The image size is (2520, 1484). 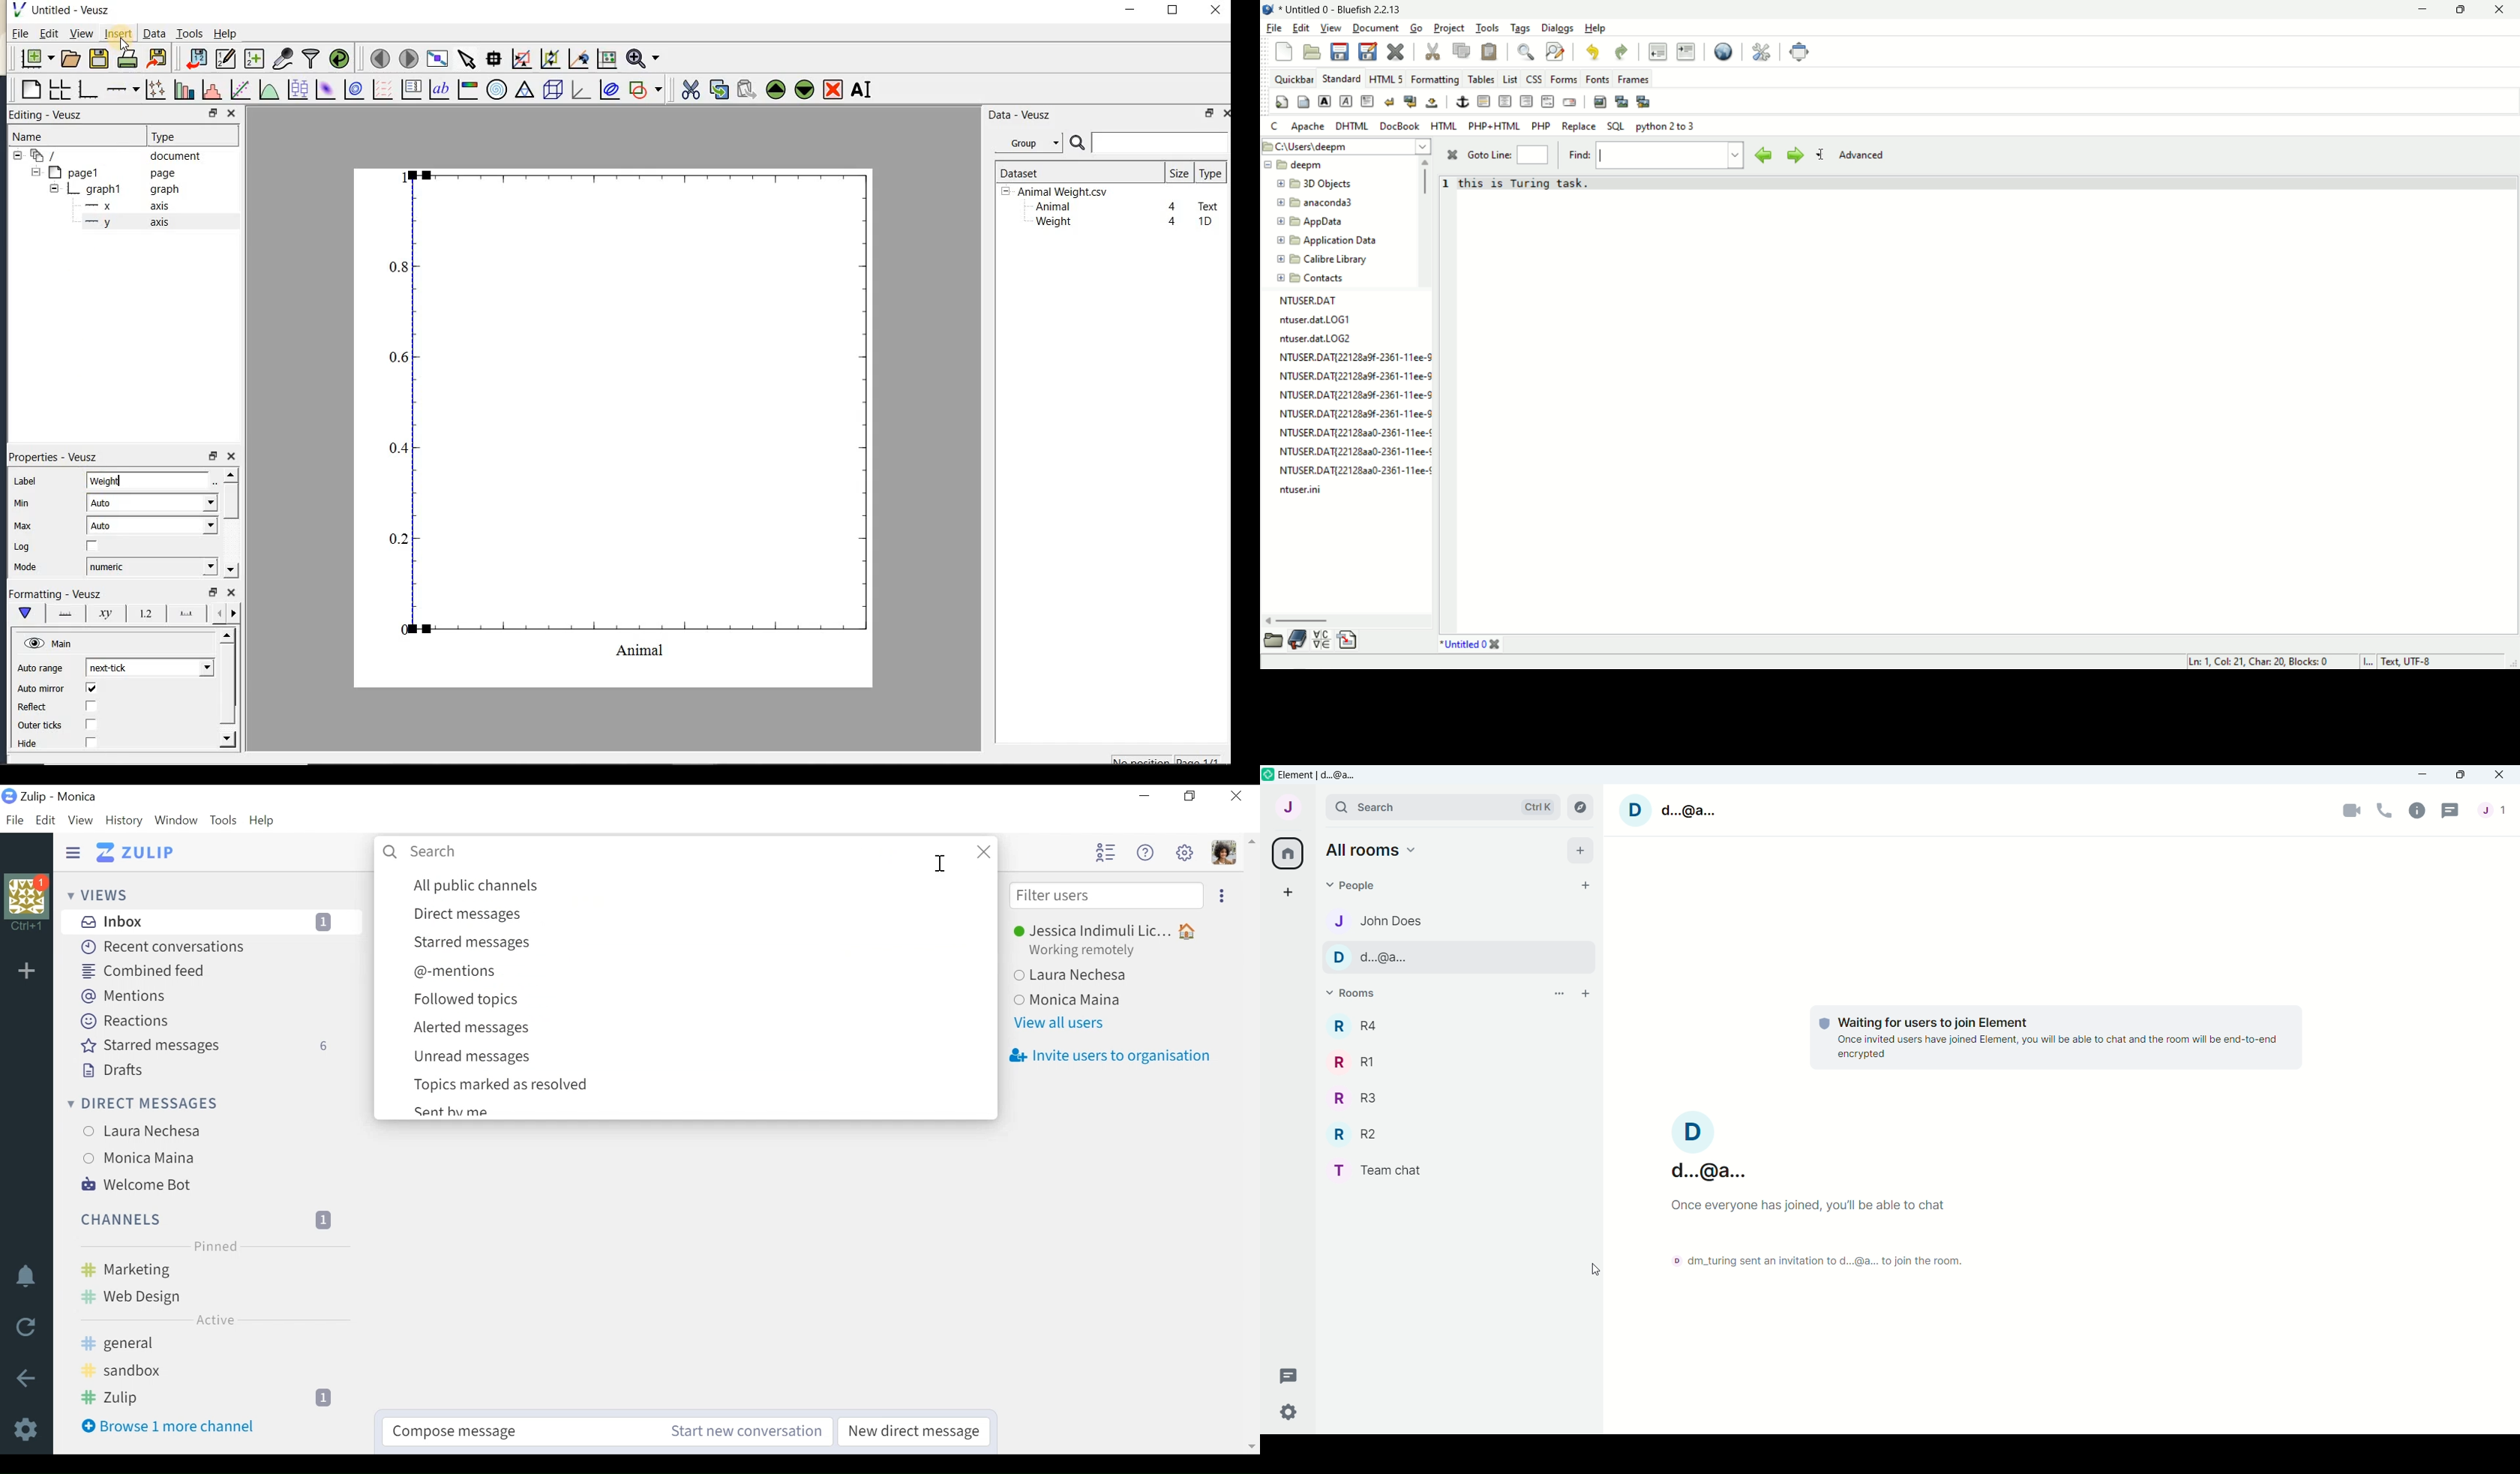 I want to click on body, so click(x=1304, y=101).